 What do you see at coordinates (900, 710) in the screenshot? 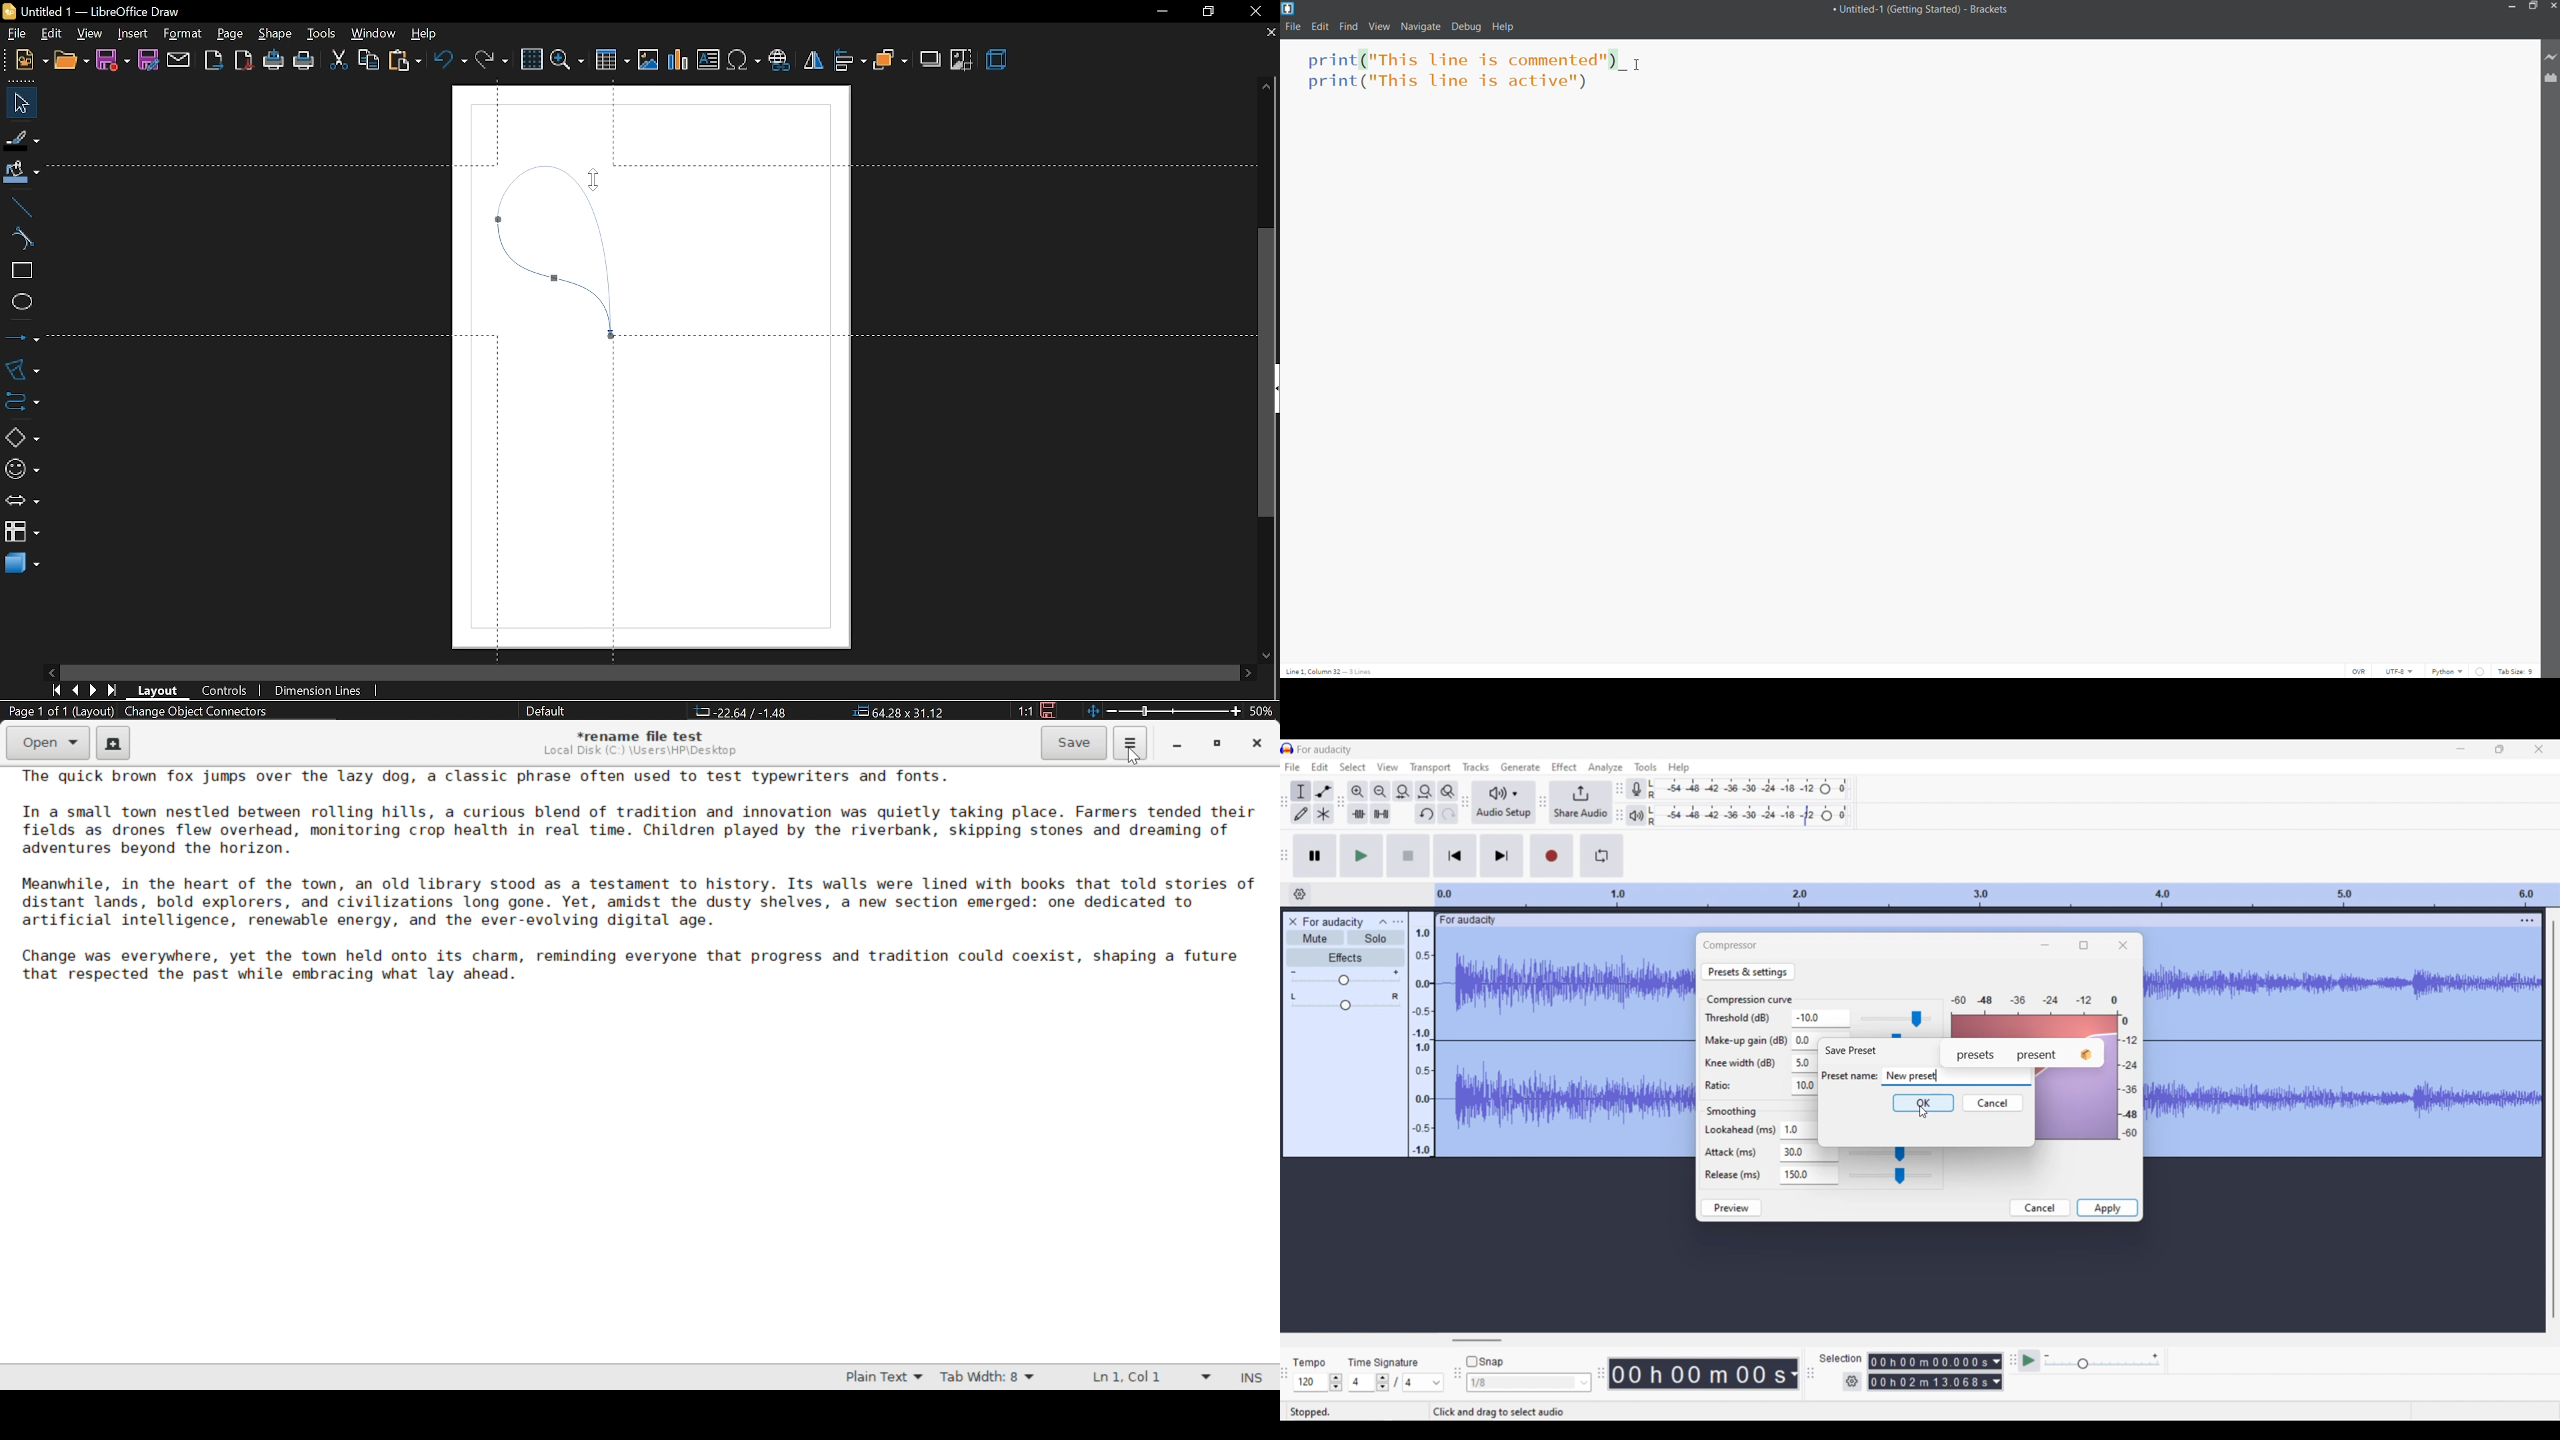
I see `64.28x31.12` at bounding box center [900, 710].